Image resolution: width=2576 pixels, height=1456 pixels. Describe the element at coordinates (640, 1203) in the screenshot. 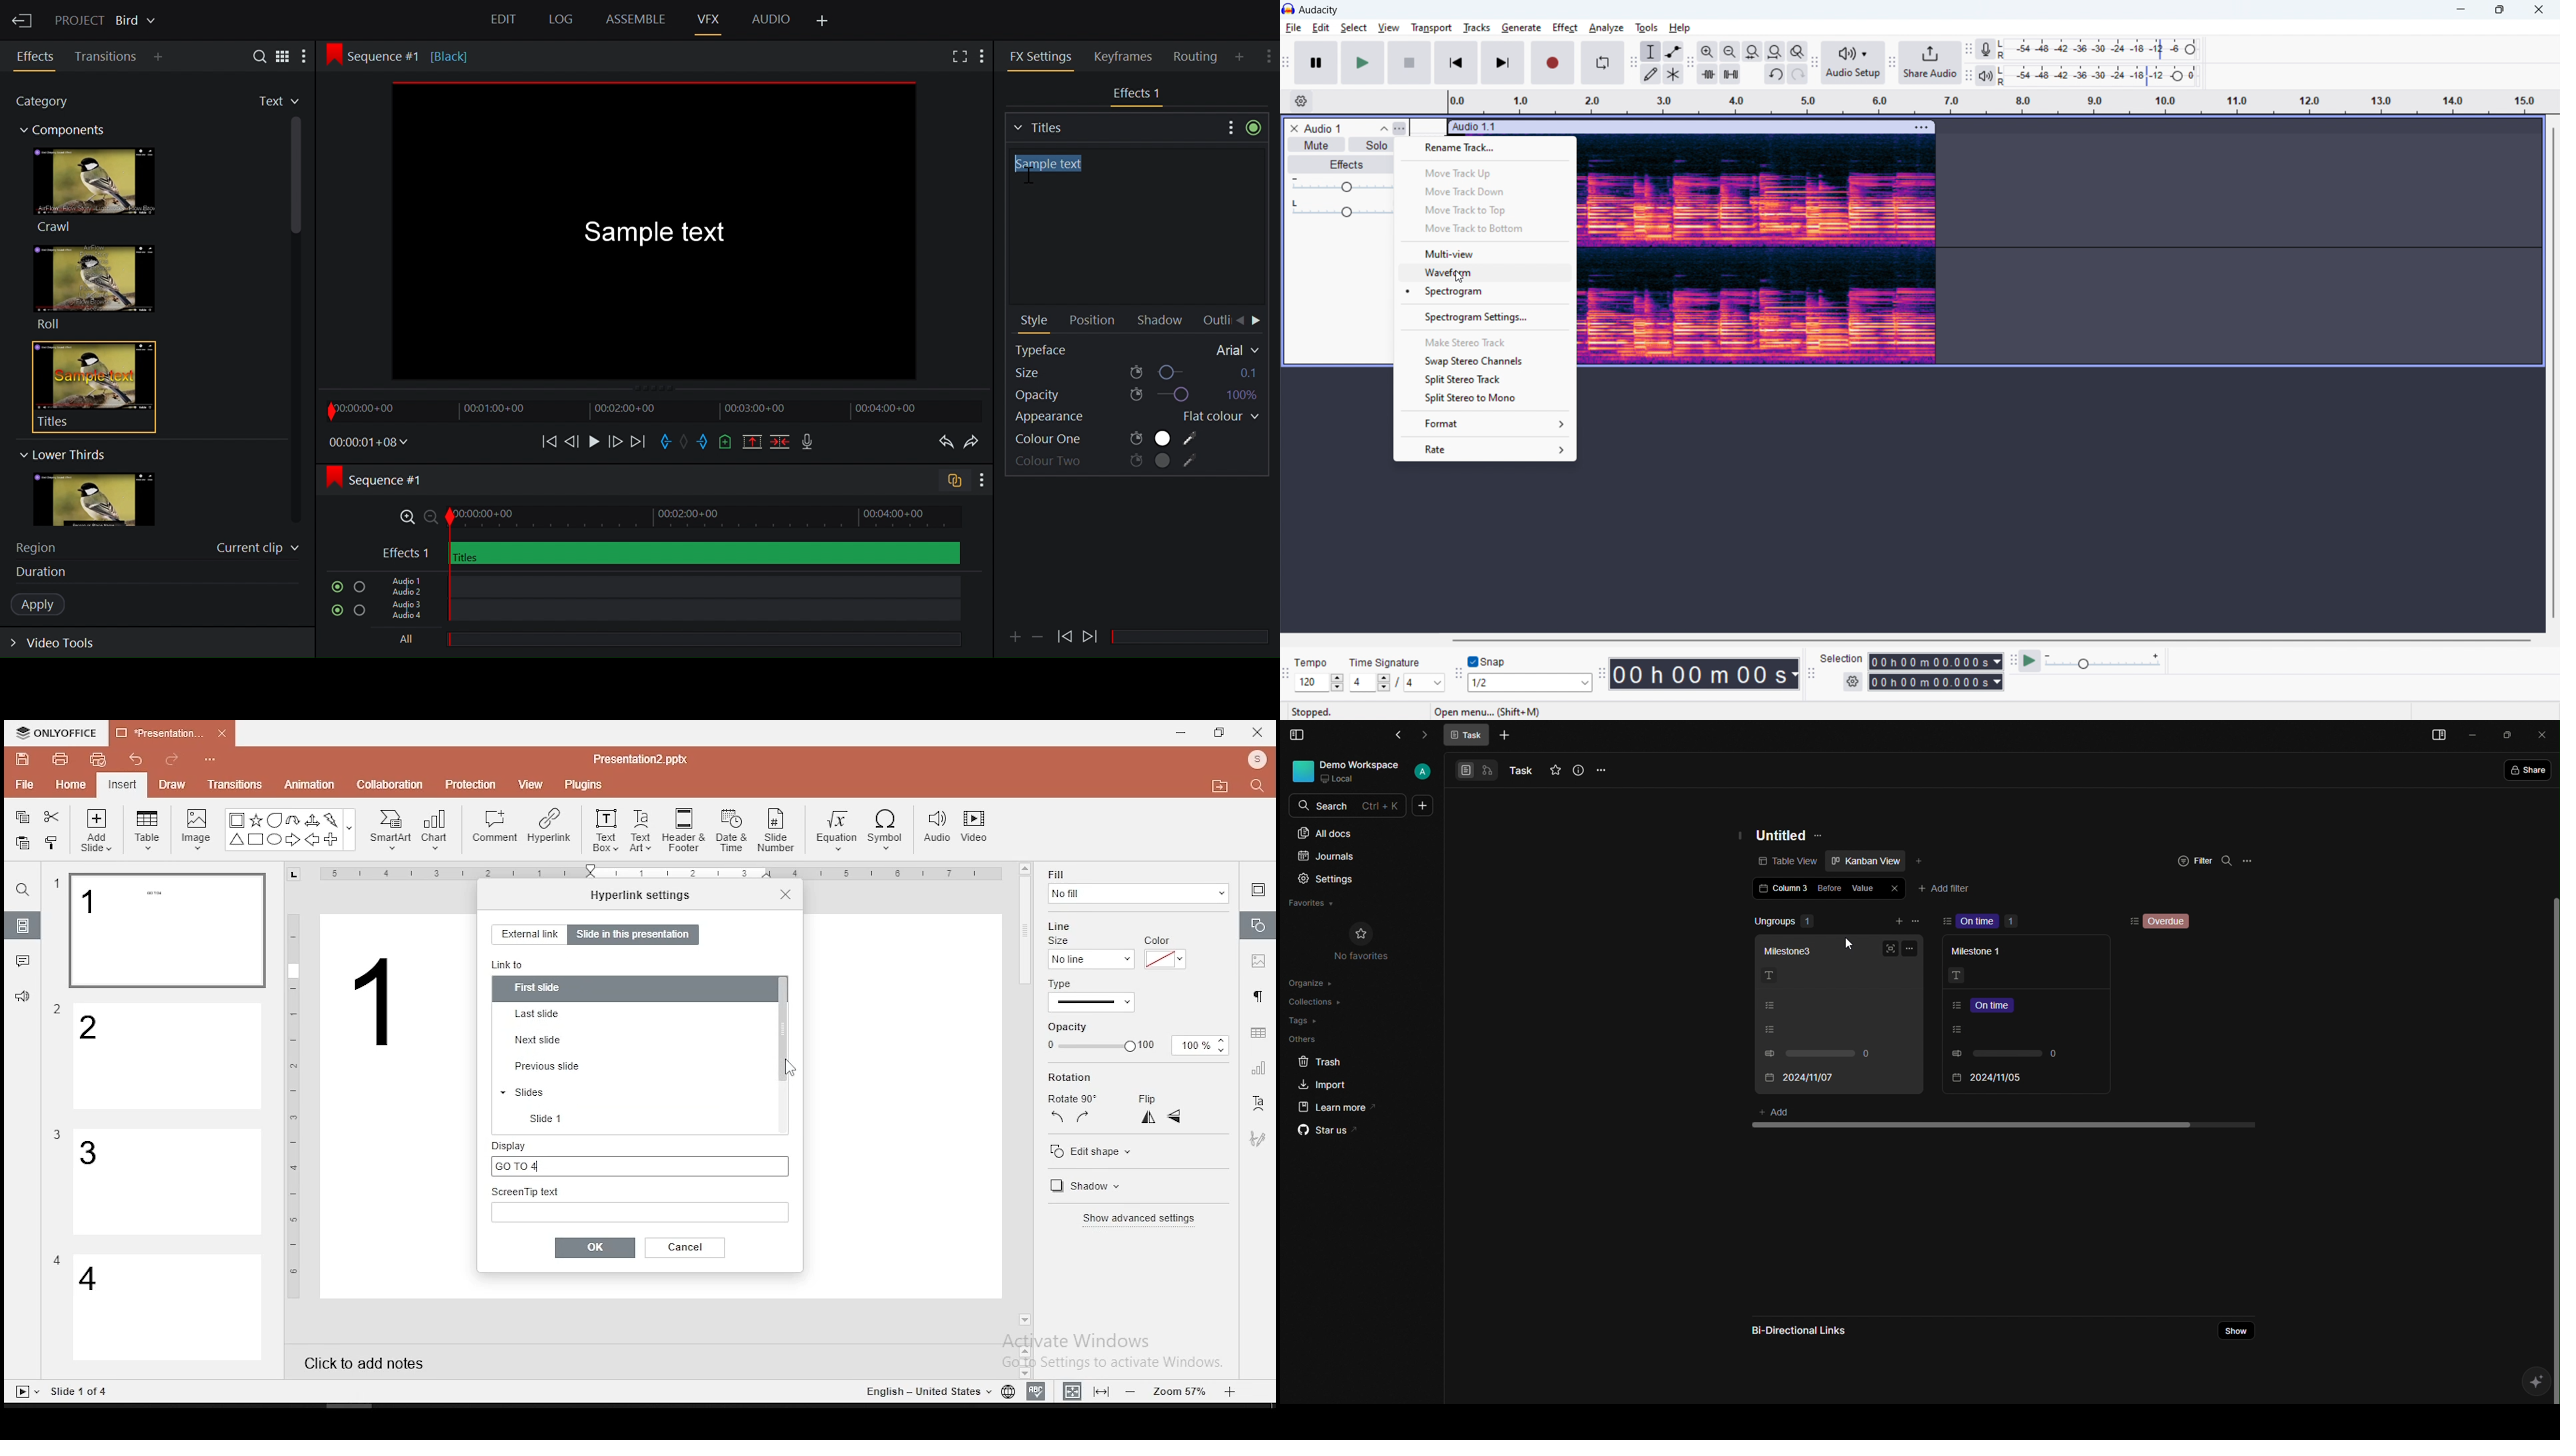

I see `screen tip text` at that location.